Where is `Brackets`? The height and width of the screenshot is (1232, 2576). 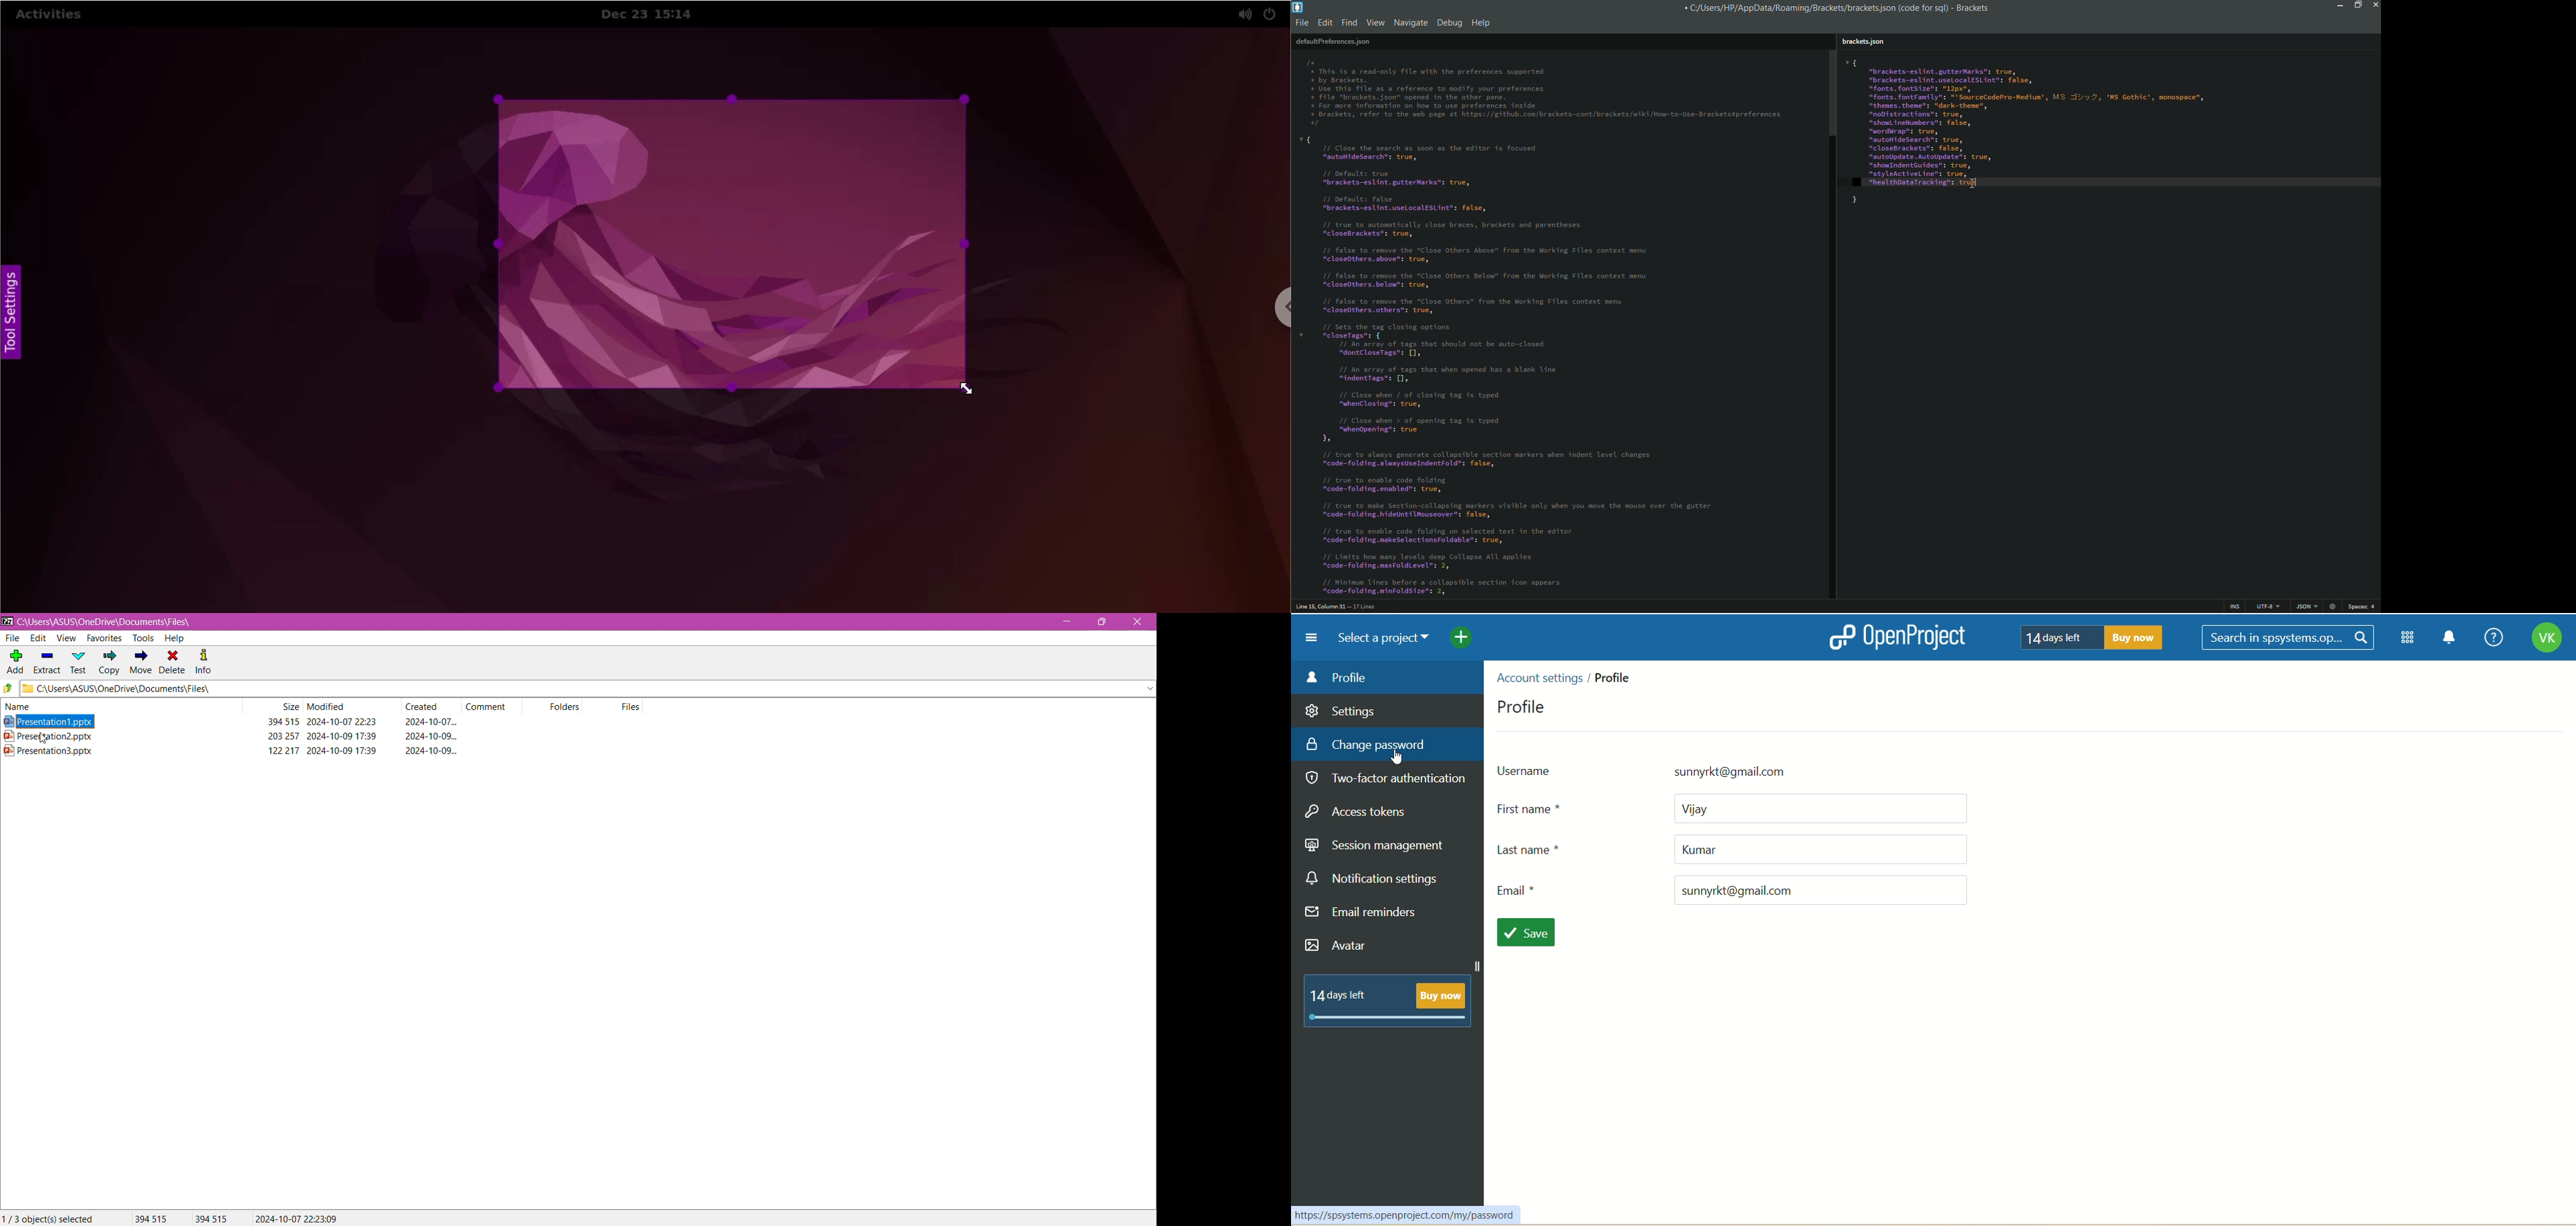 Brackets is located at coordinates (1968, 8).